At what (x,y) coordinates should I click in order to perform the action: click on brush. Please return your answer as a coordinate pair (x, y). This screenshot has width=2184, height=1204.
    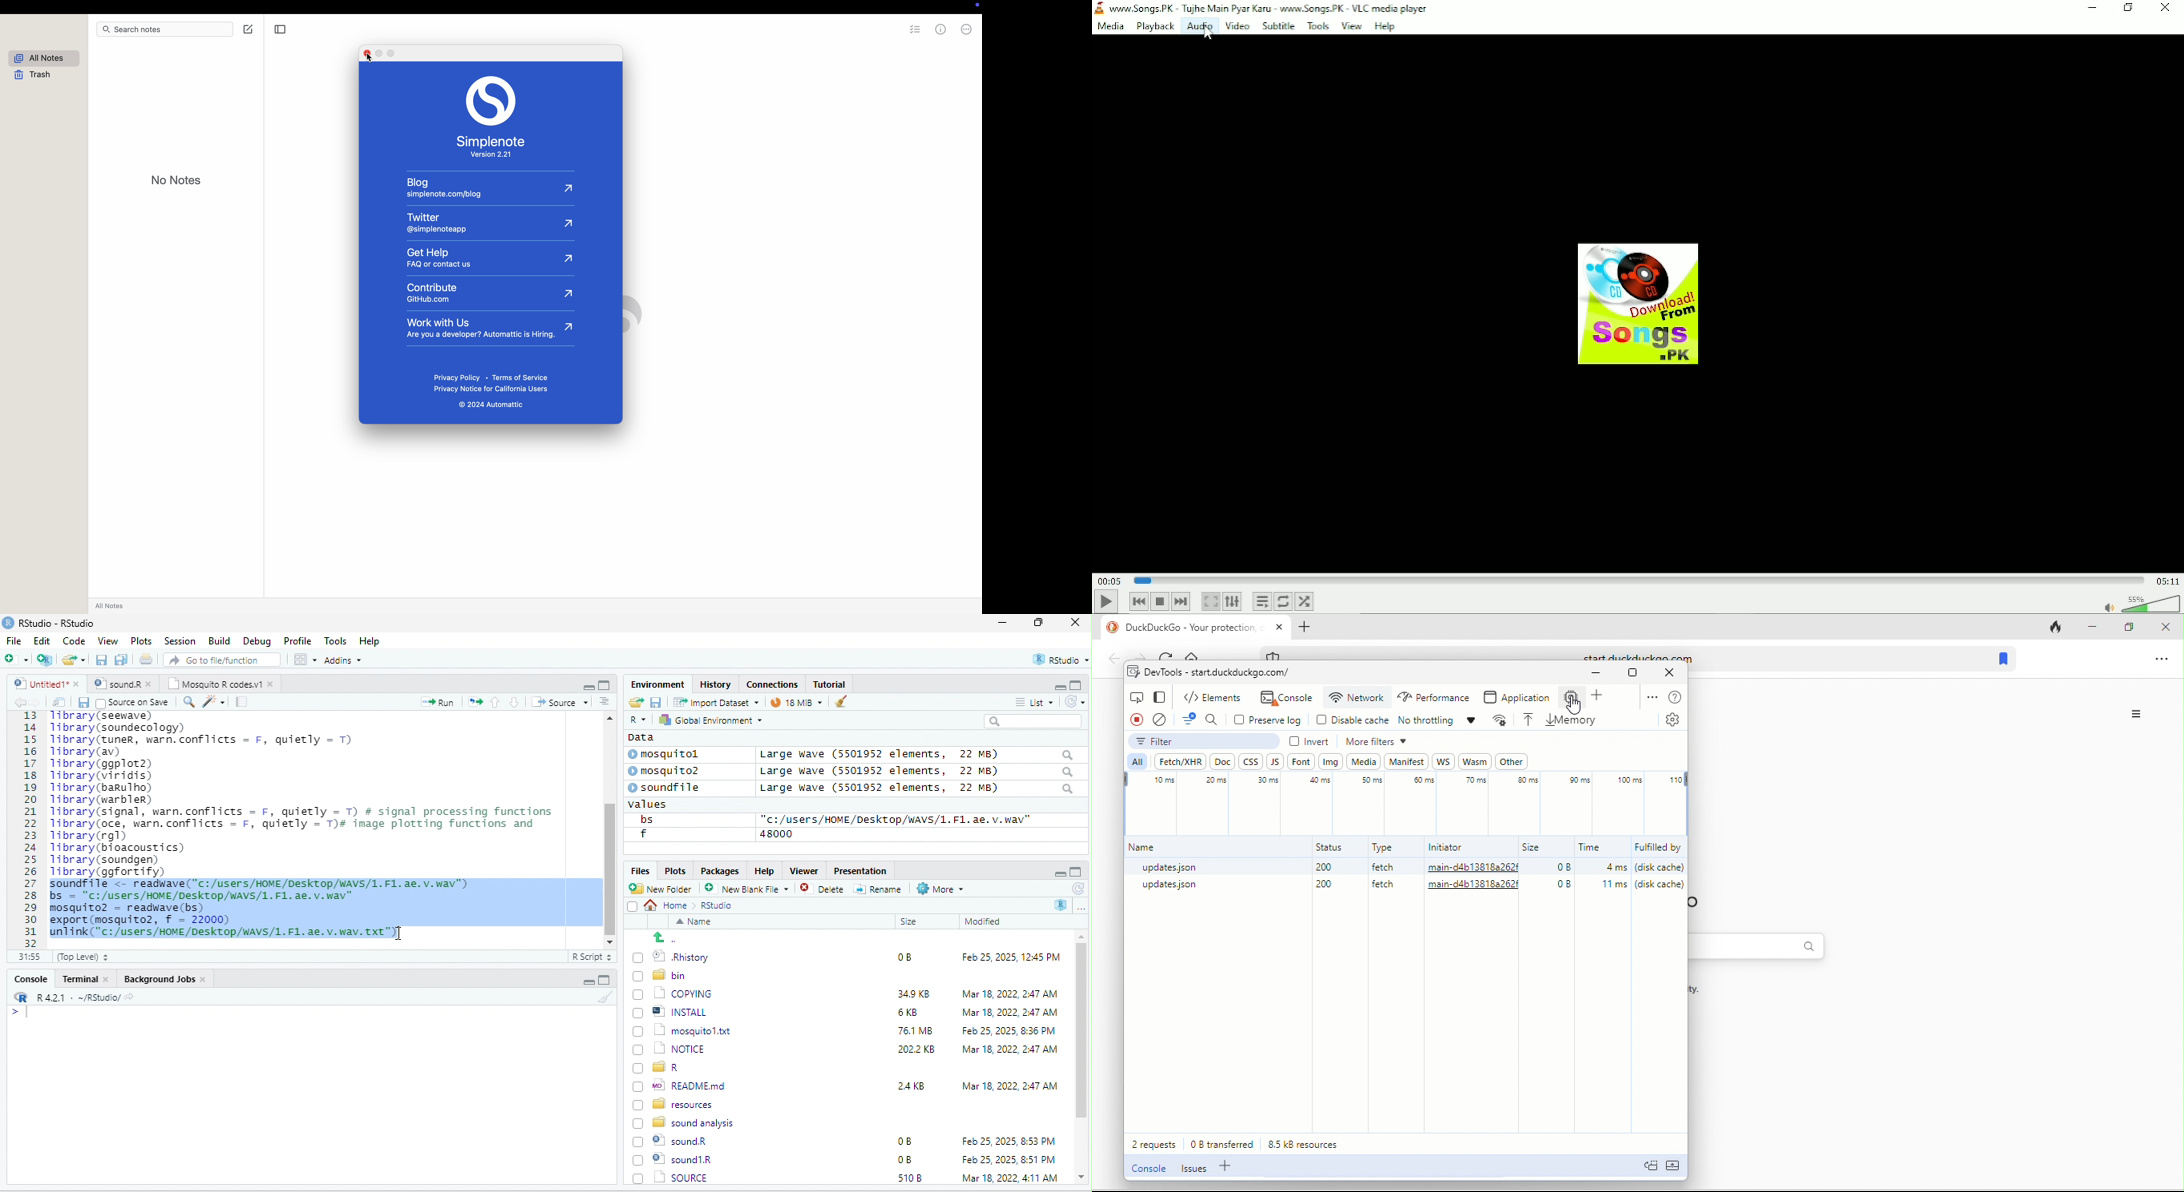
    Looking at the image, I should click on (607, 998).